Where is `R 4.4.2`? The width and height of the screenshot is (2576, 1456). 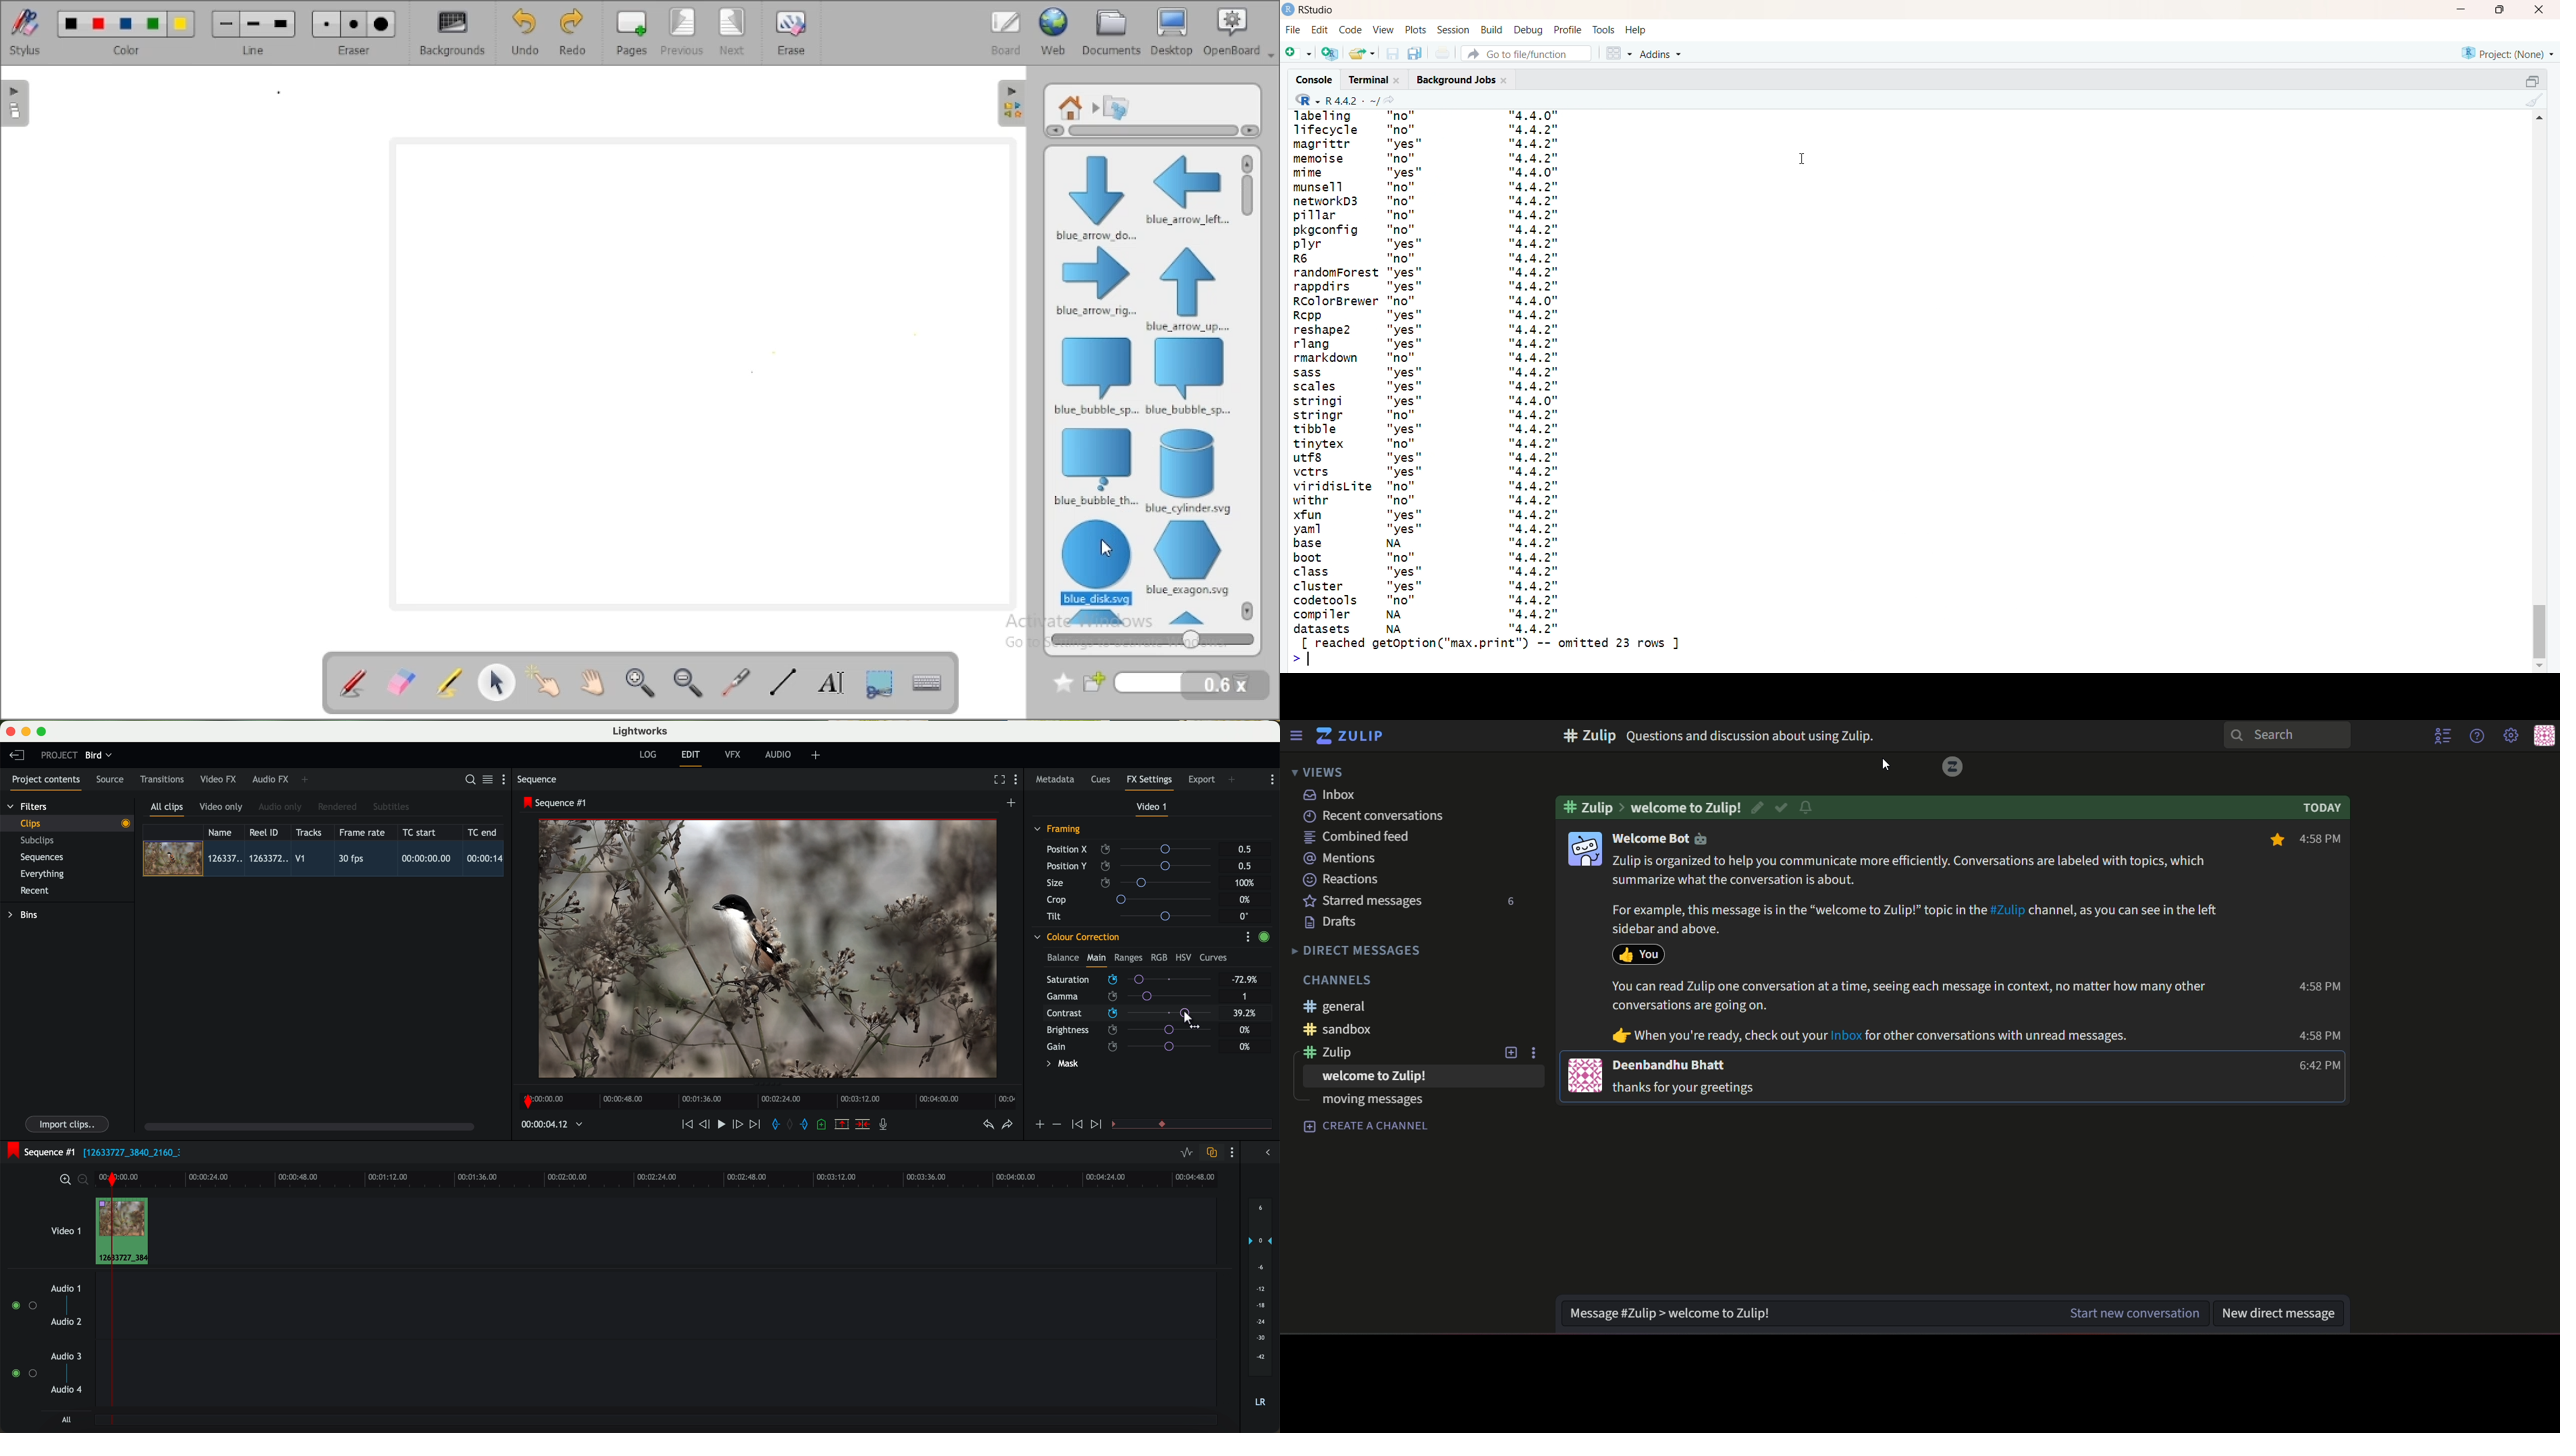 R 4.4.2 is located at coordinates (1333, 101).